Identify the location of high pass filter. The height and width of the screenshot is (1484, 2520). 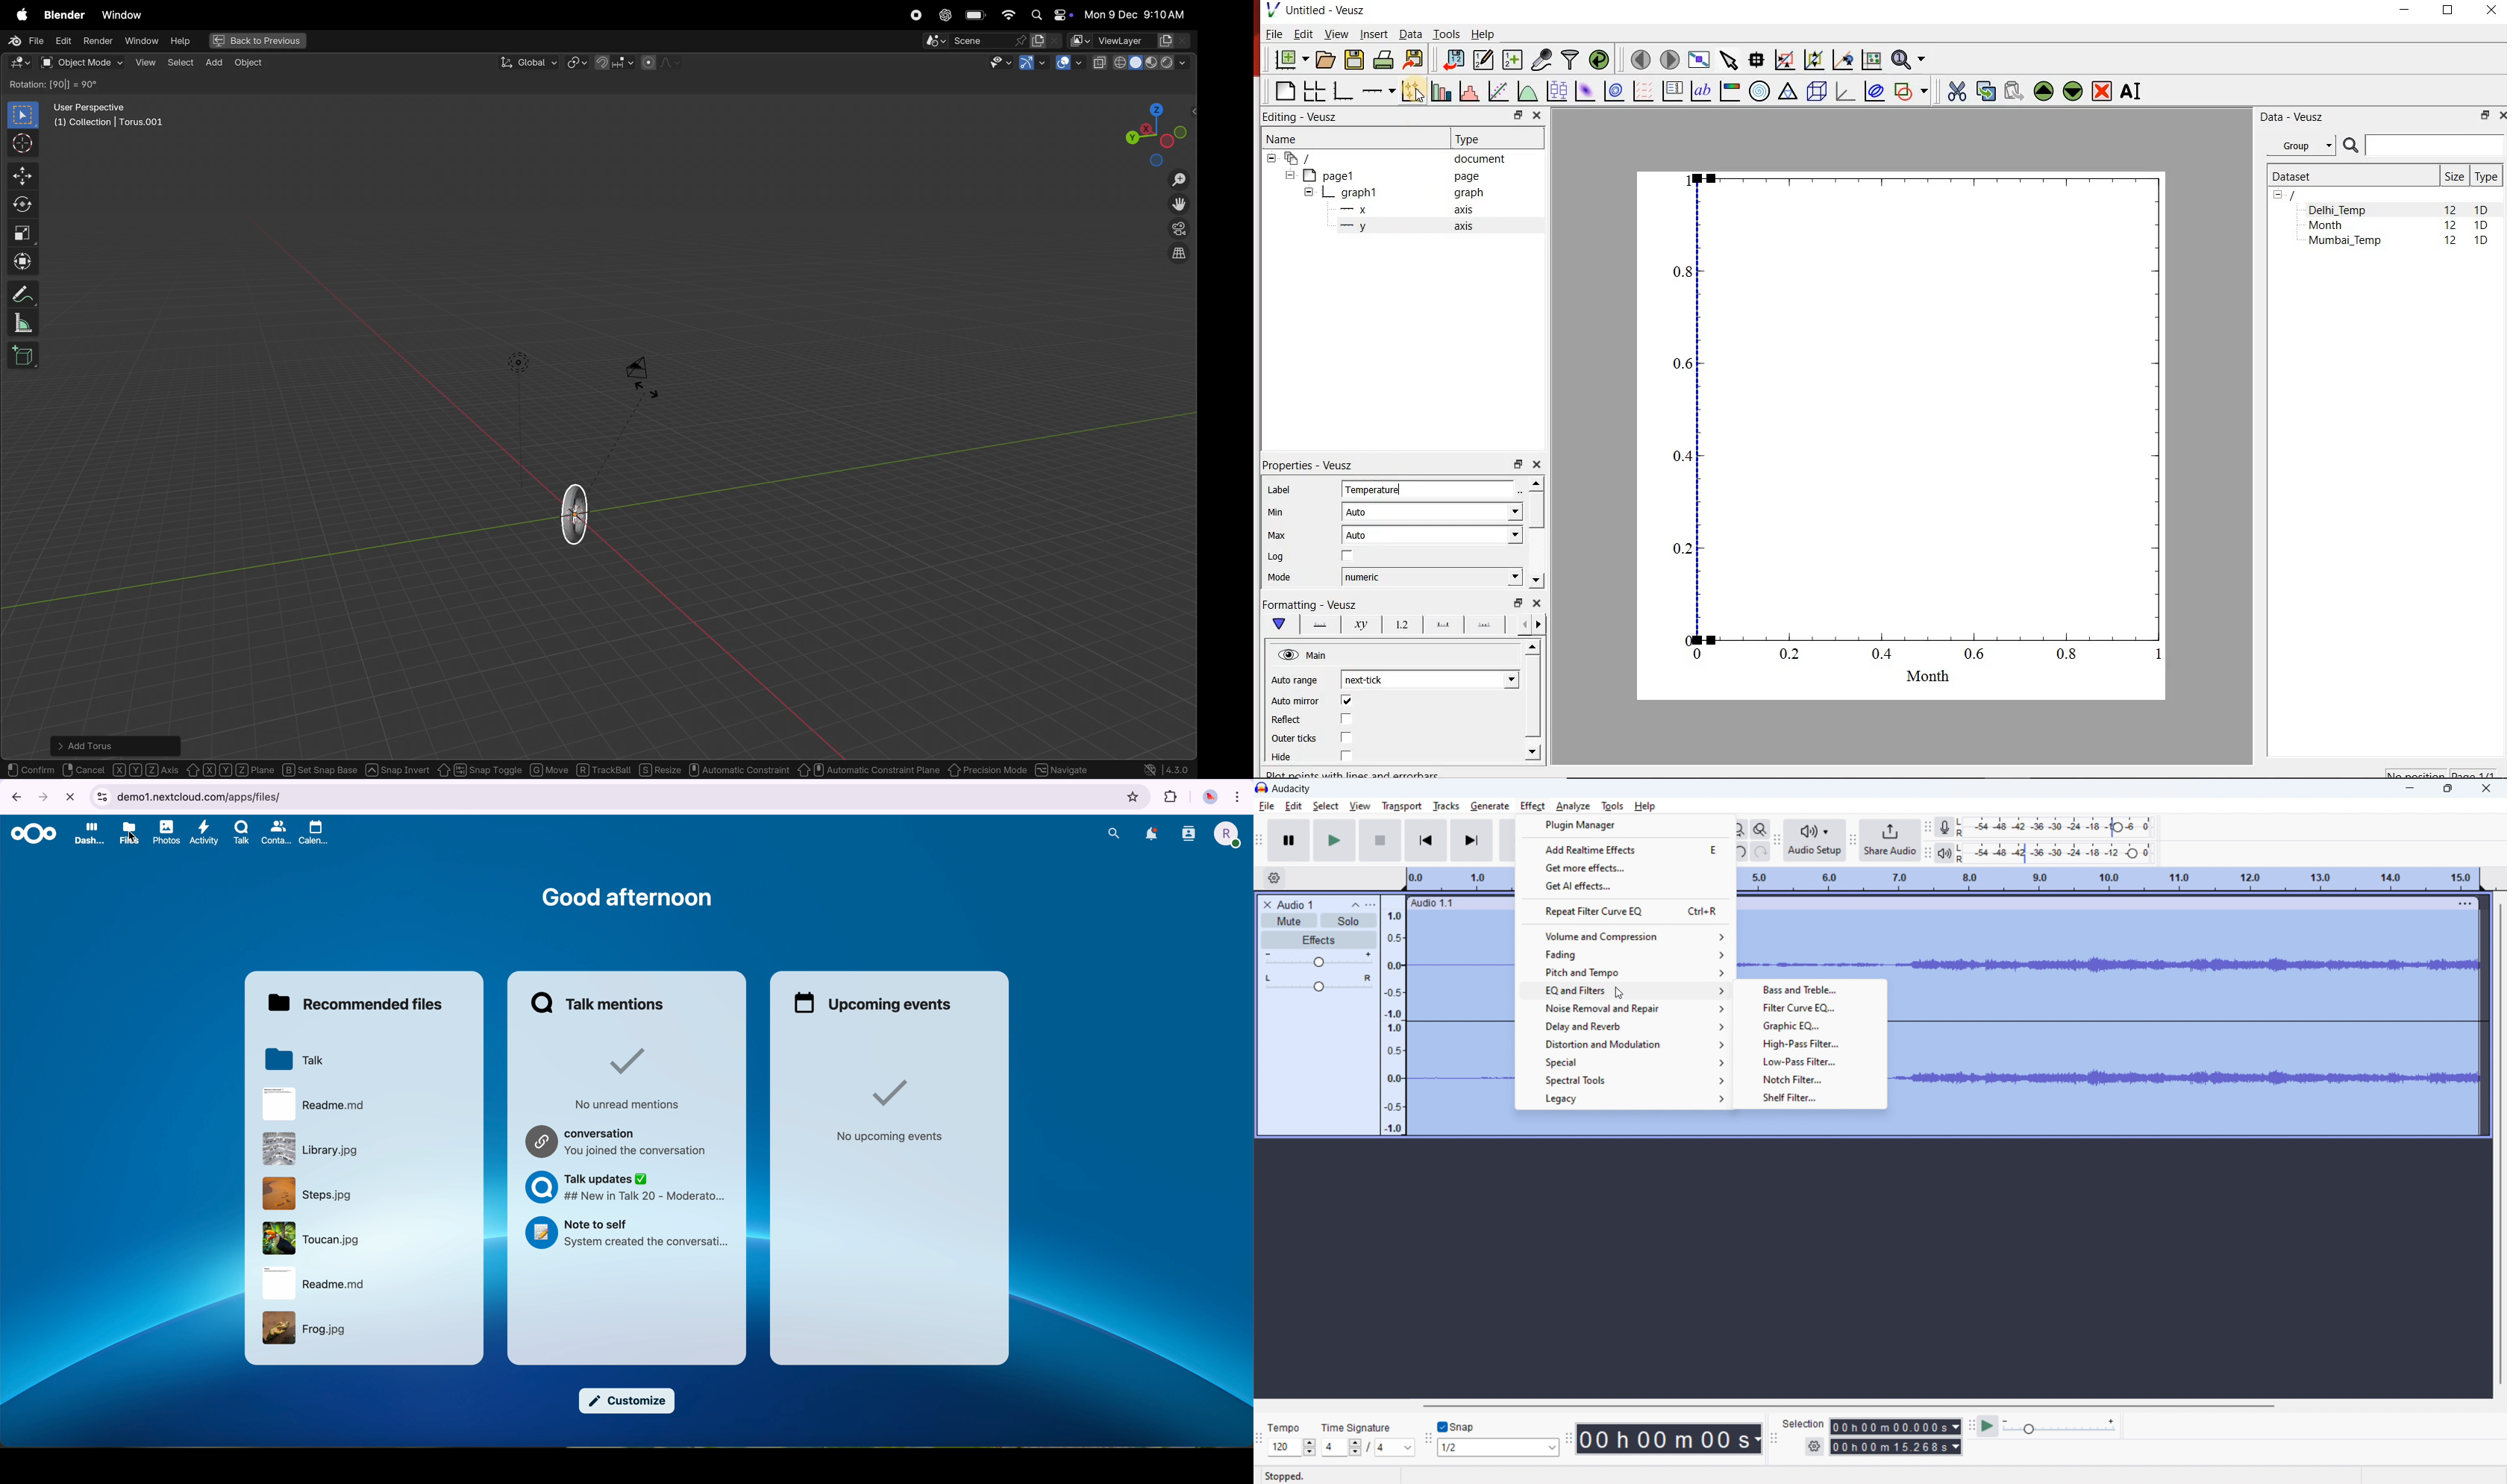
(1810, 1044).